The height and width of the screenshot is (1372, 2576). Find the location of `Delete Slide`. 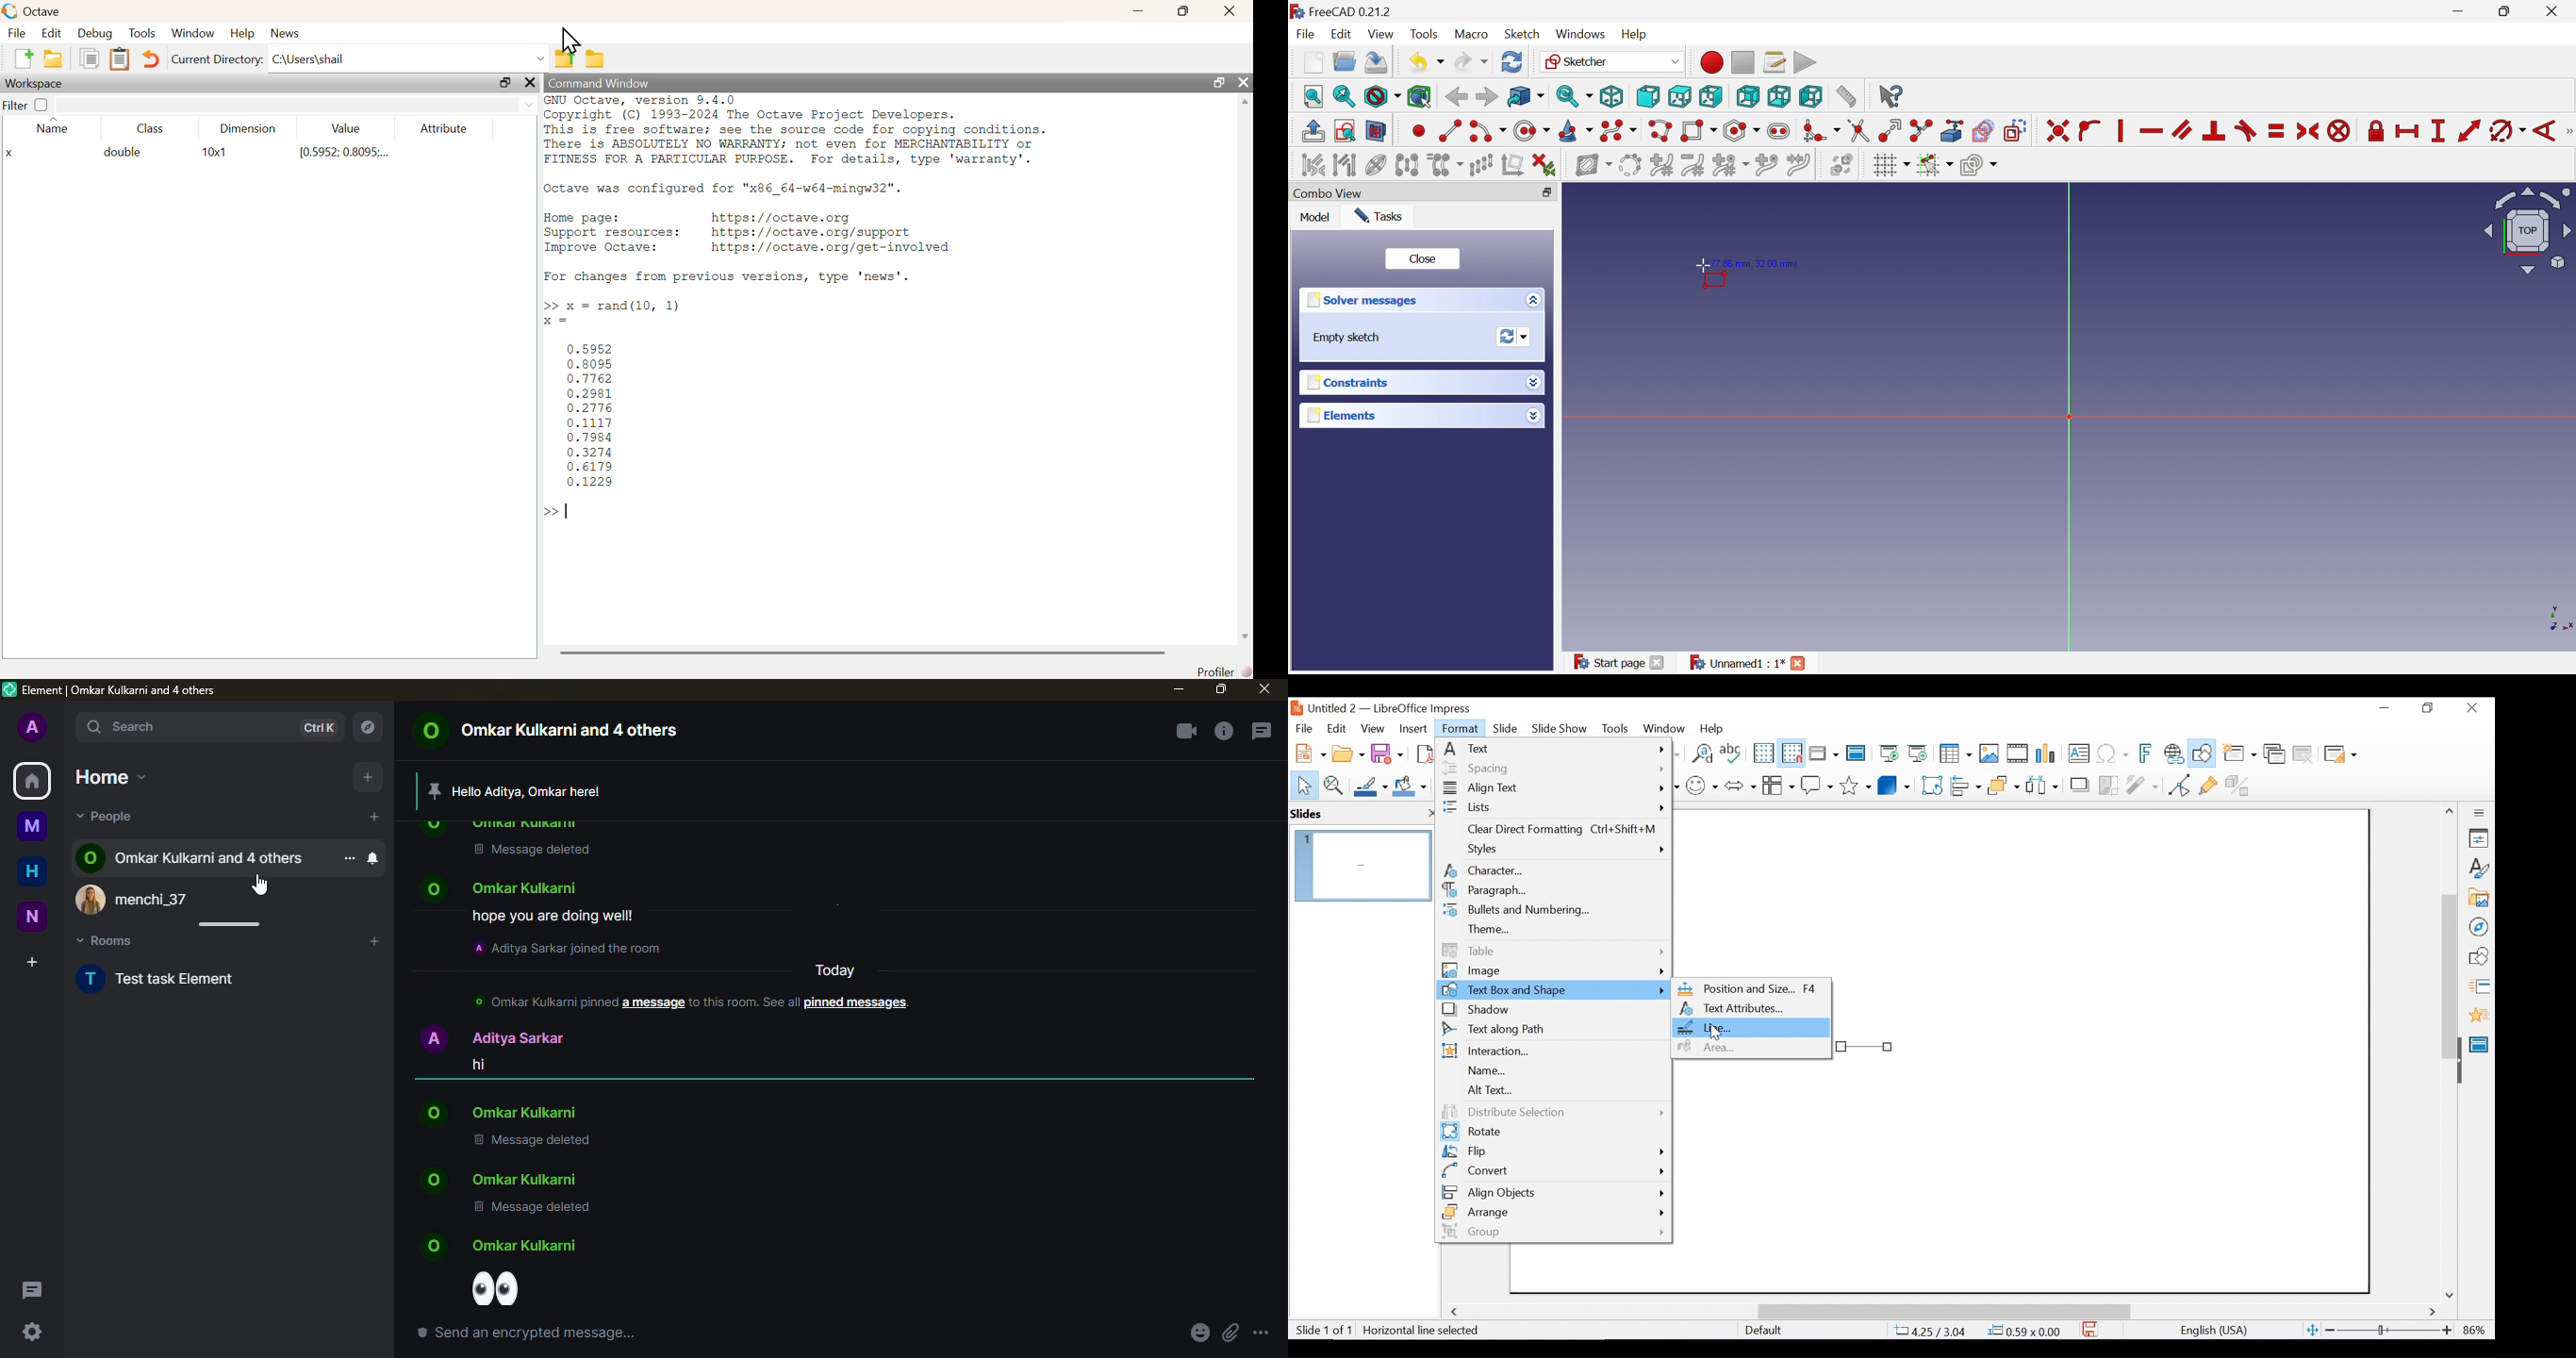

Delete Slide is located at coordinates (2302, 754).